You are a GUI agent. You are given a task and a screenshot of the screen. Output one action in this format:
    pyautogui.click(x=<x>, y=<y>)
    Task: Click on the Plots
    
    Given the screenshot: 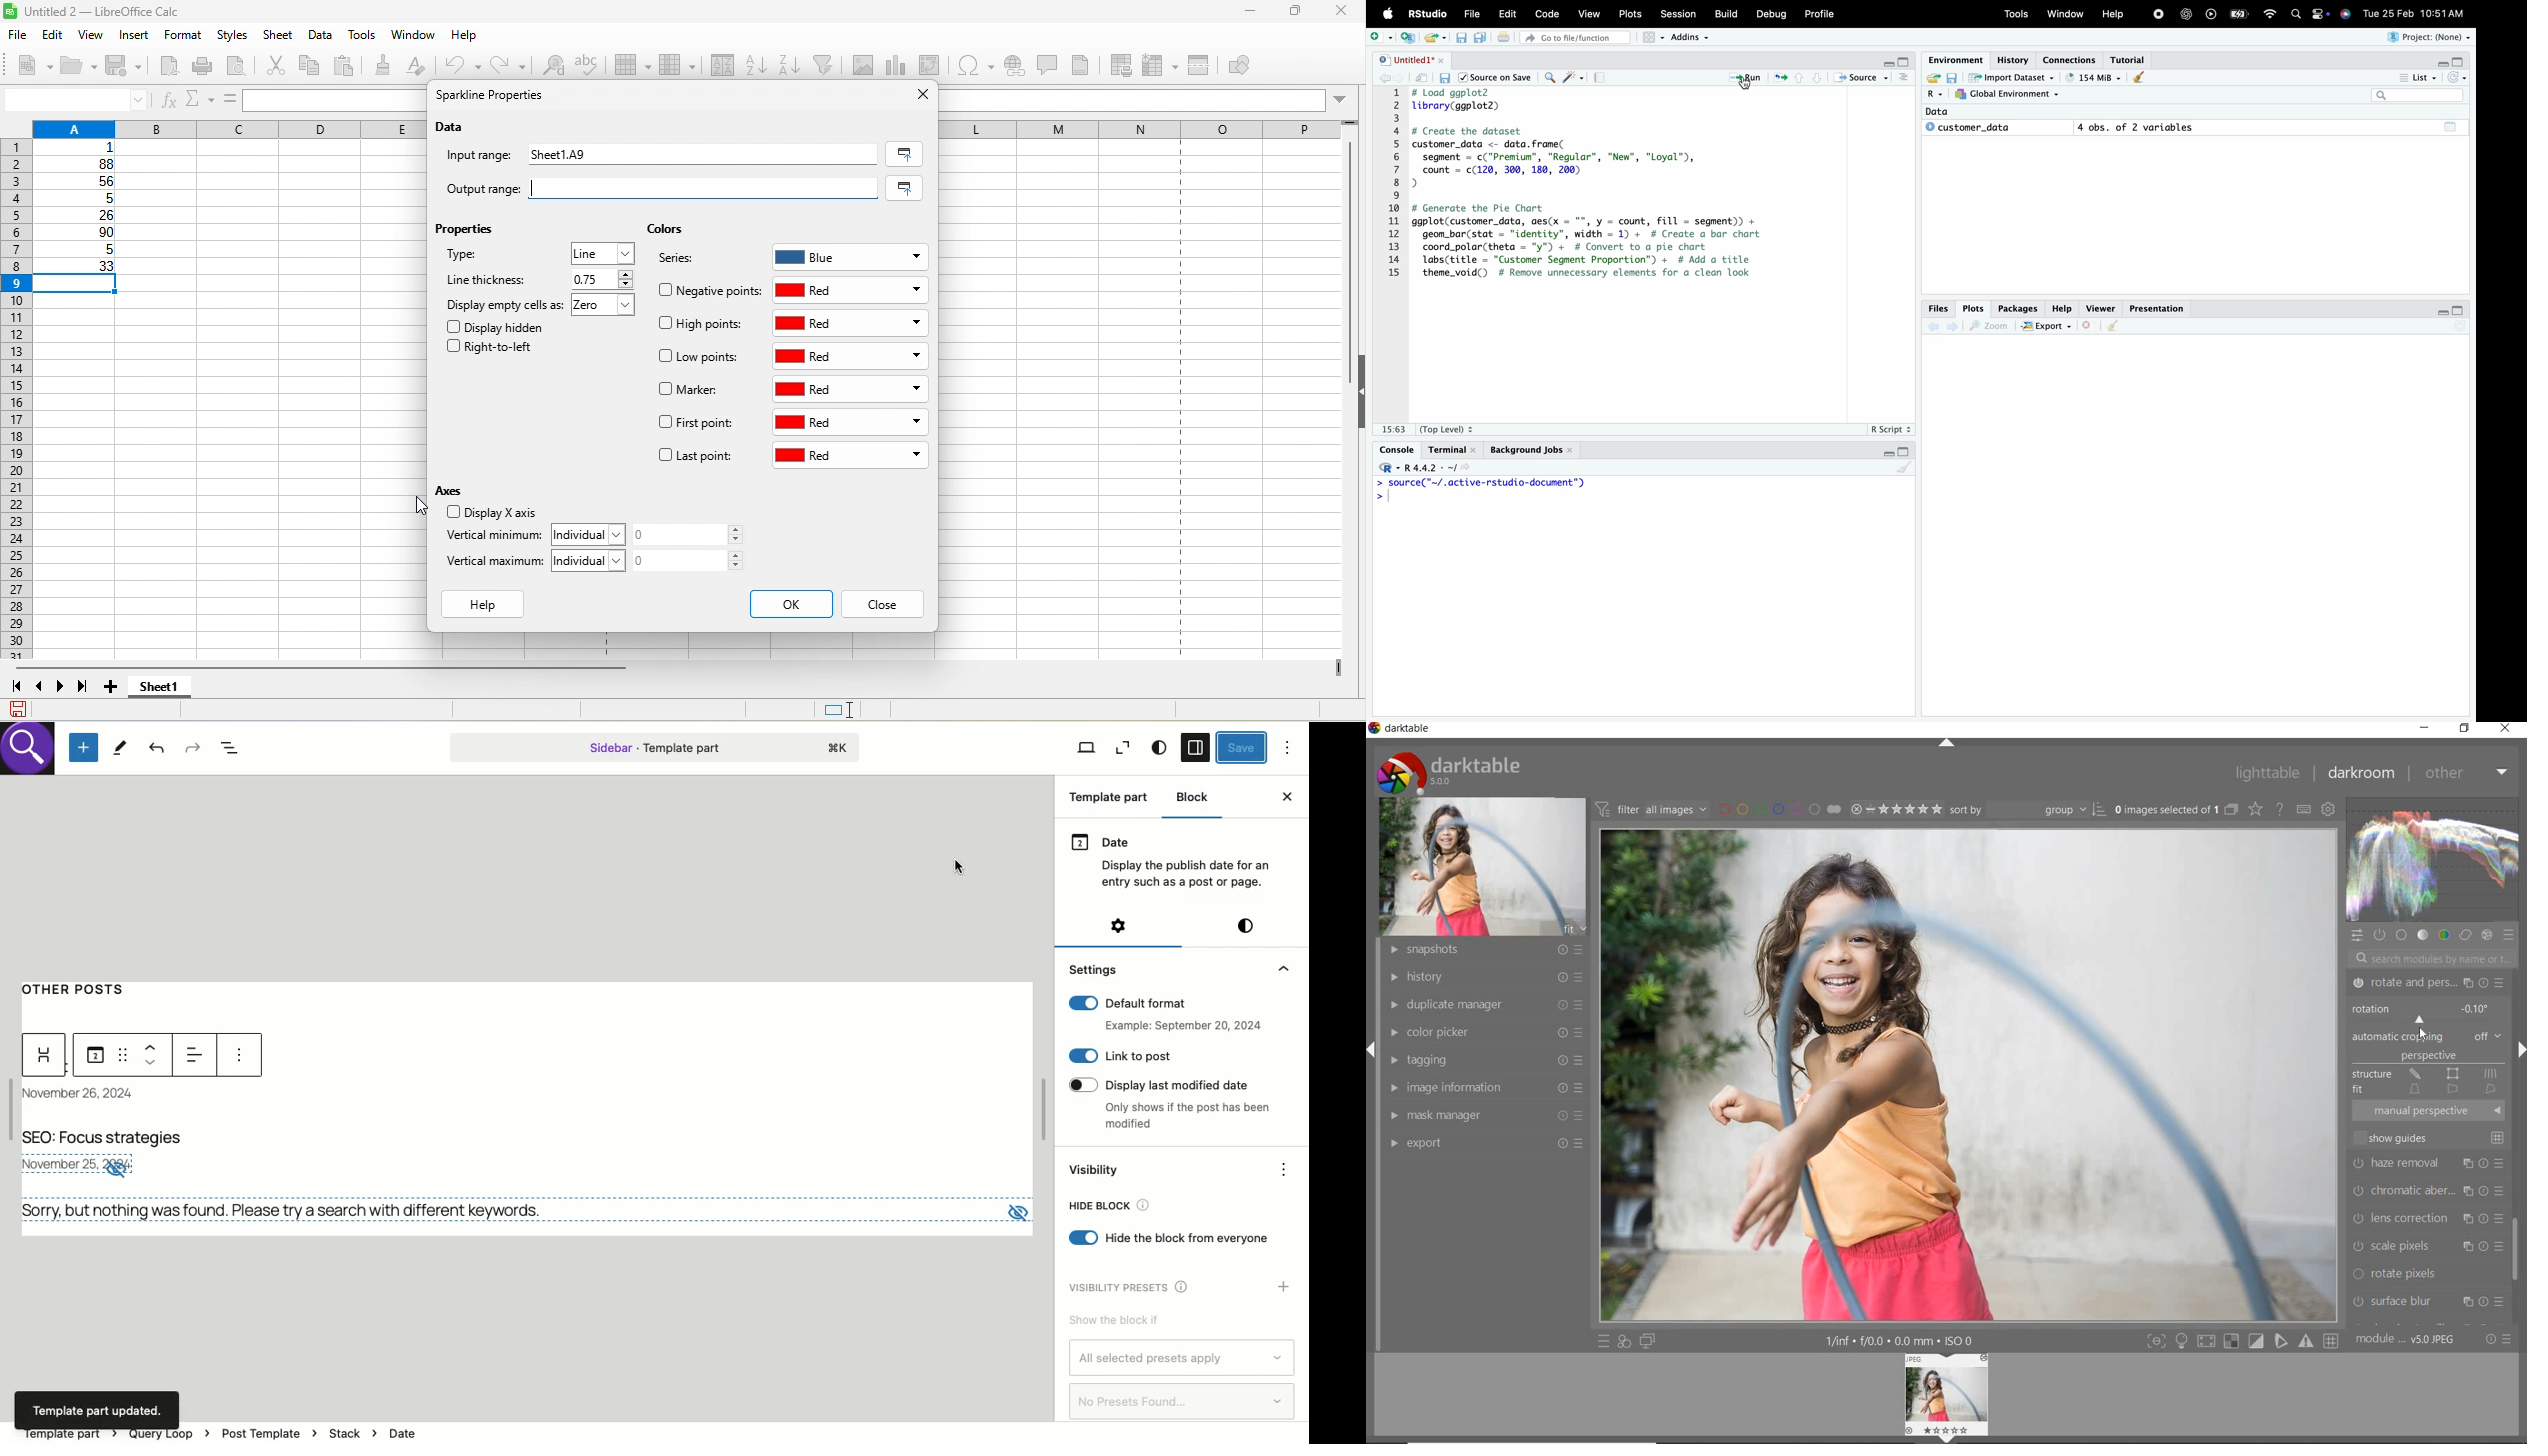 What is the action you would take?
    pyautogui.click(x=1970, y=307)
    